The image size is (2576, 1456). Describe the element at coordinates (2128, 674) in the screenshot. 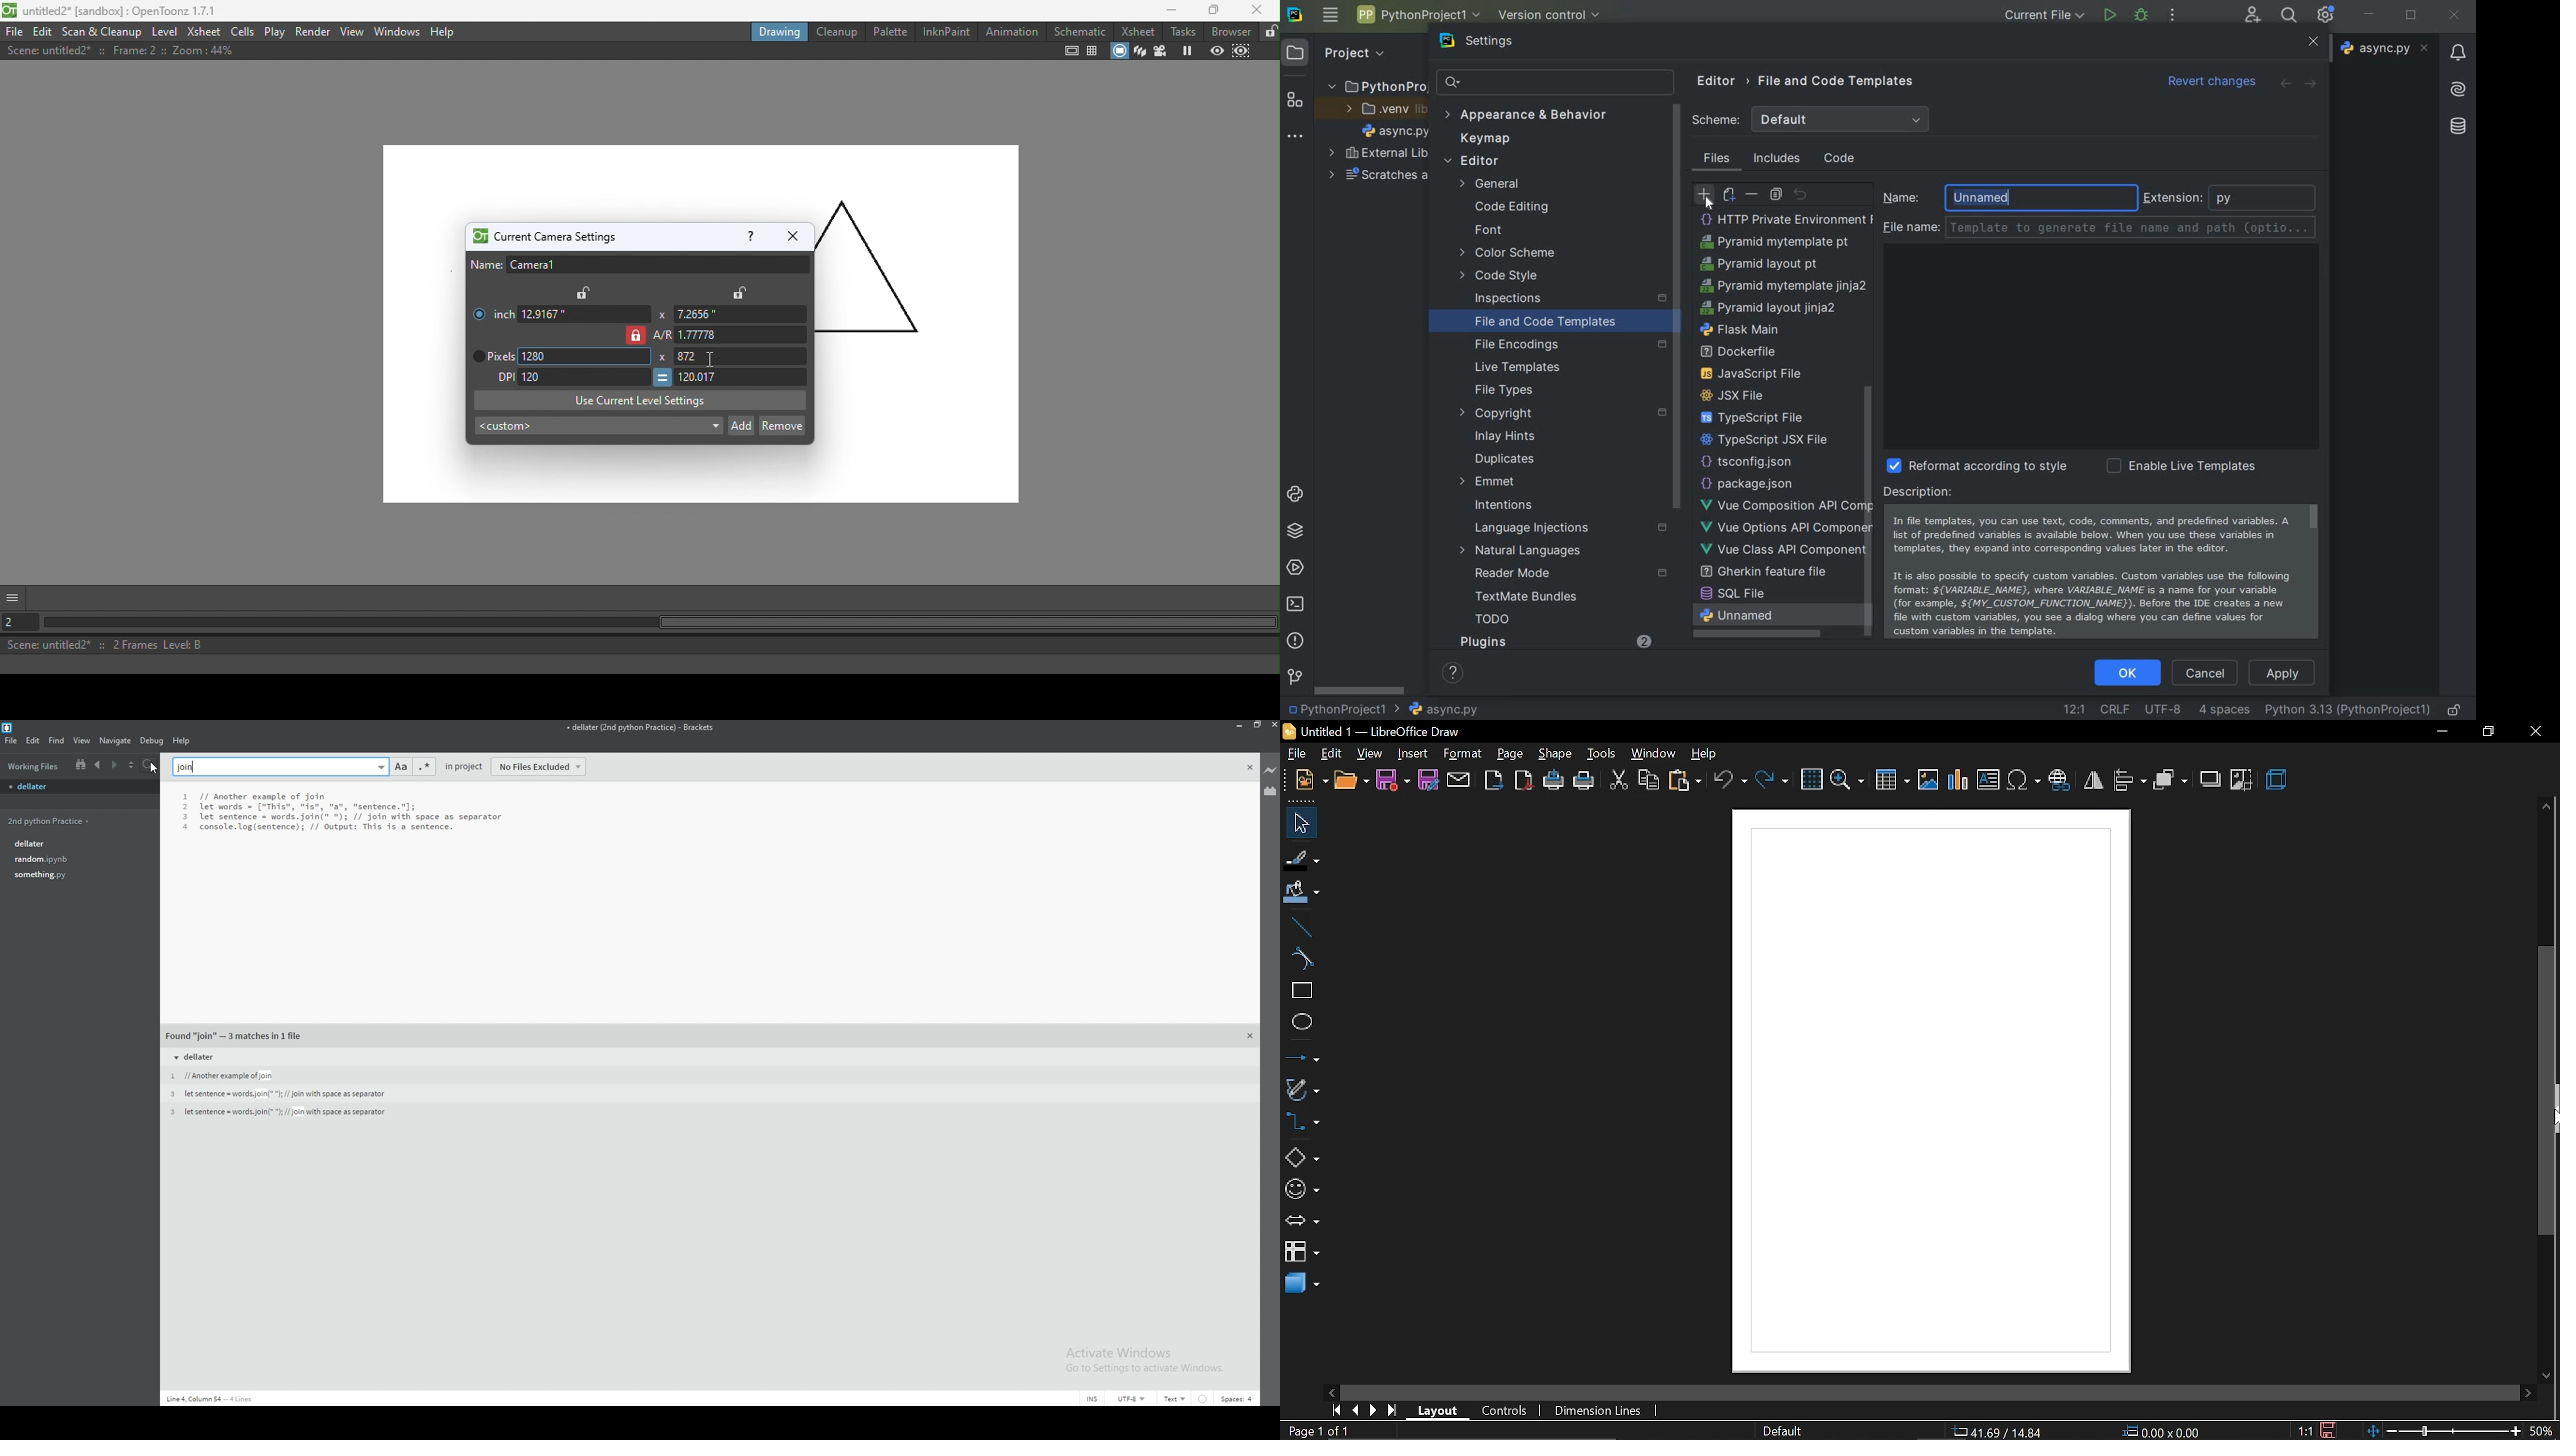

I see `ok` at that location.